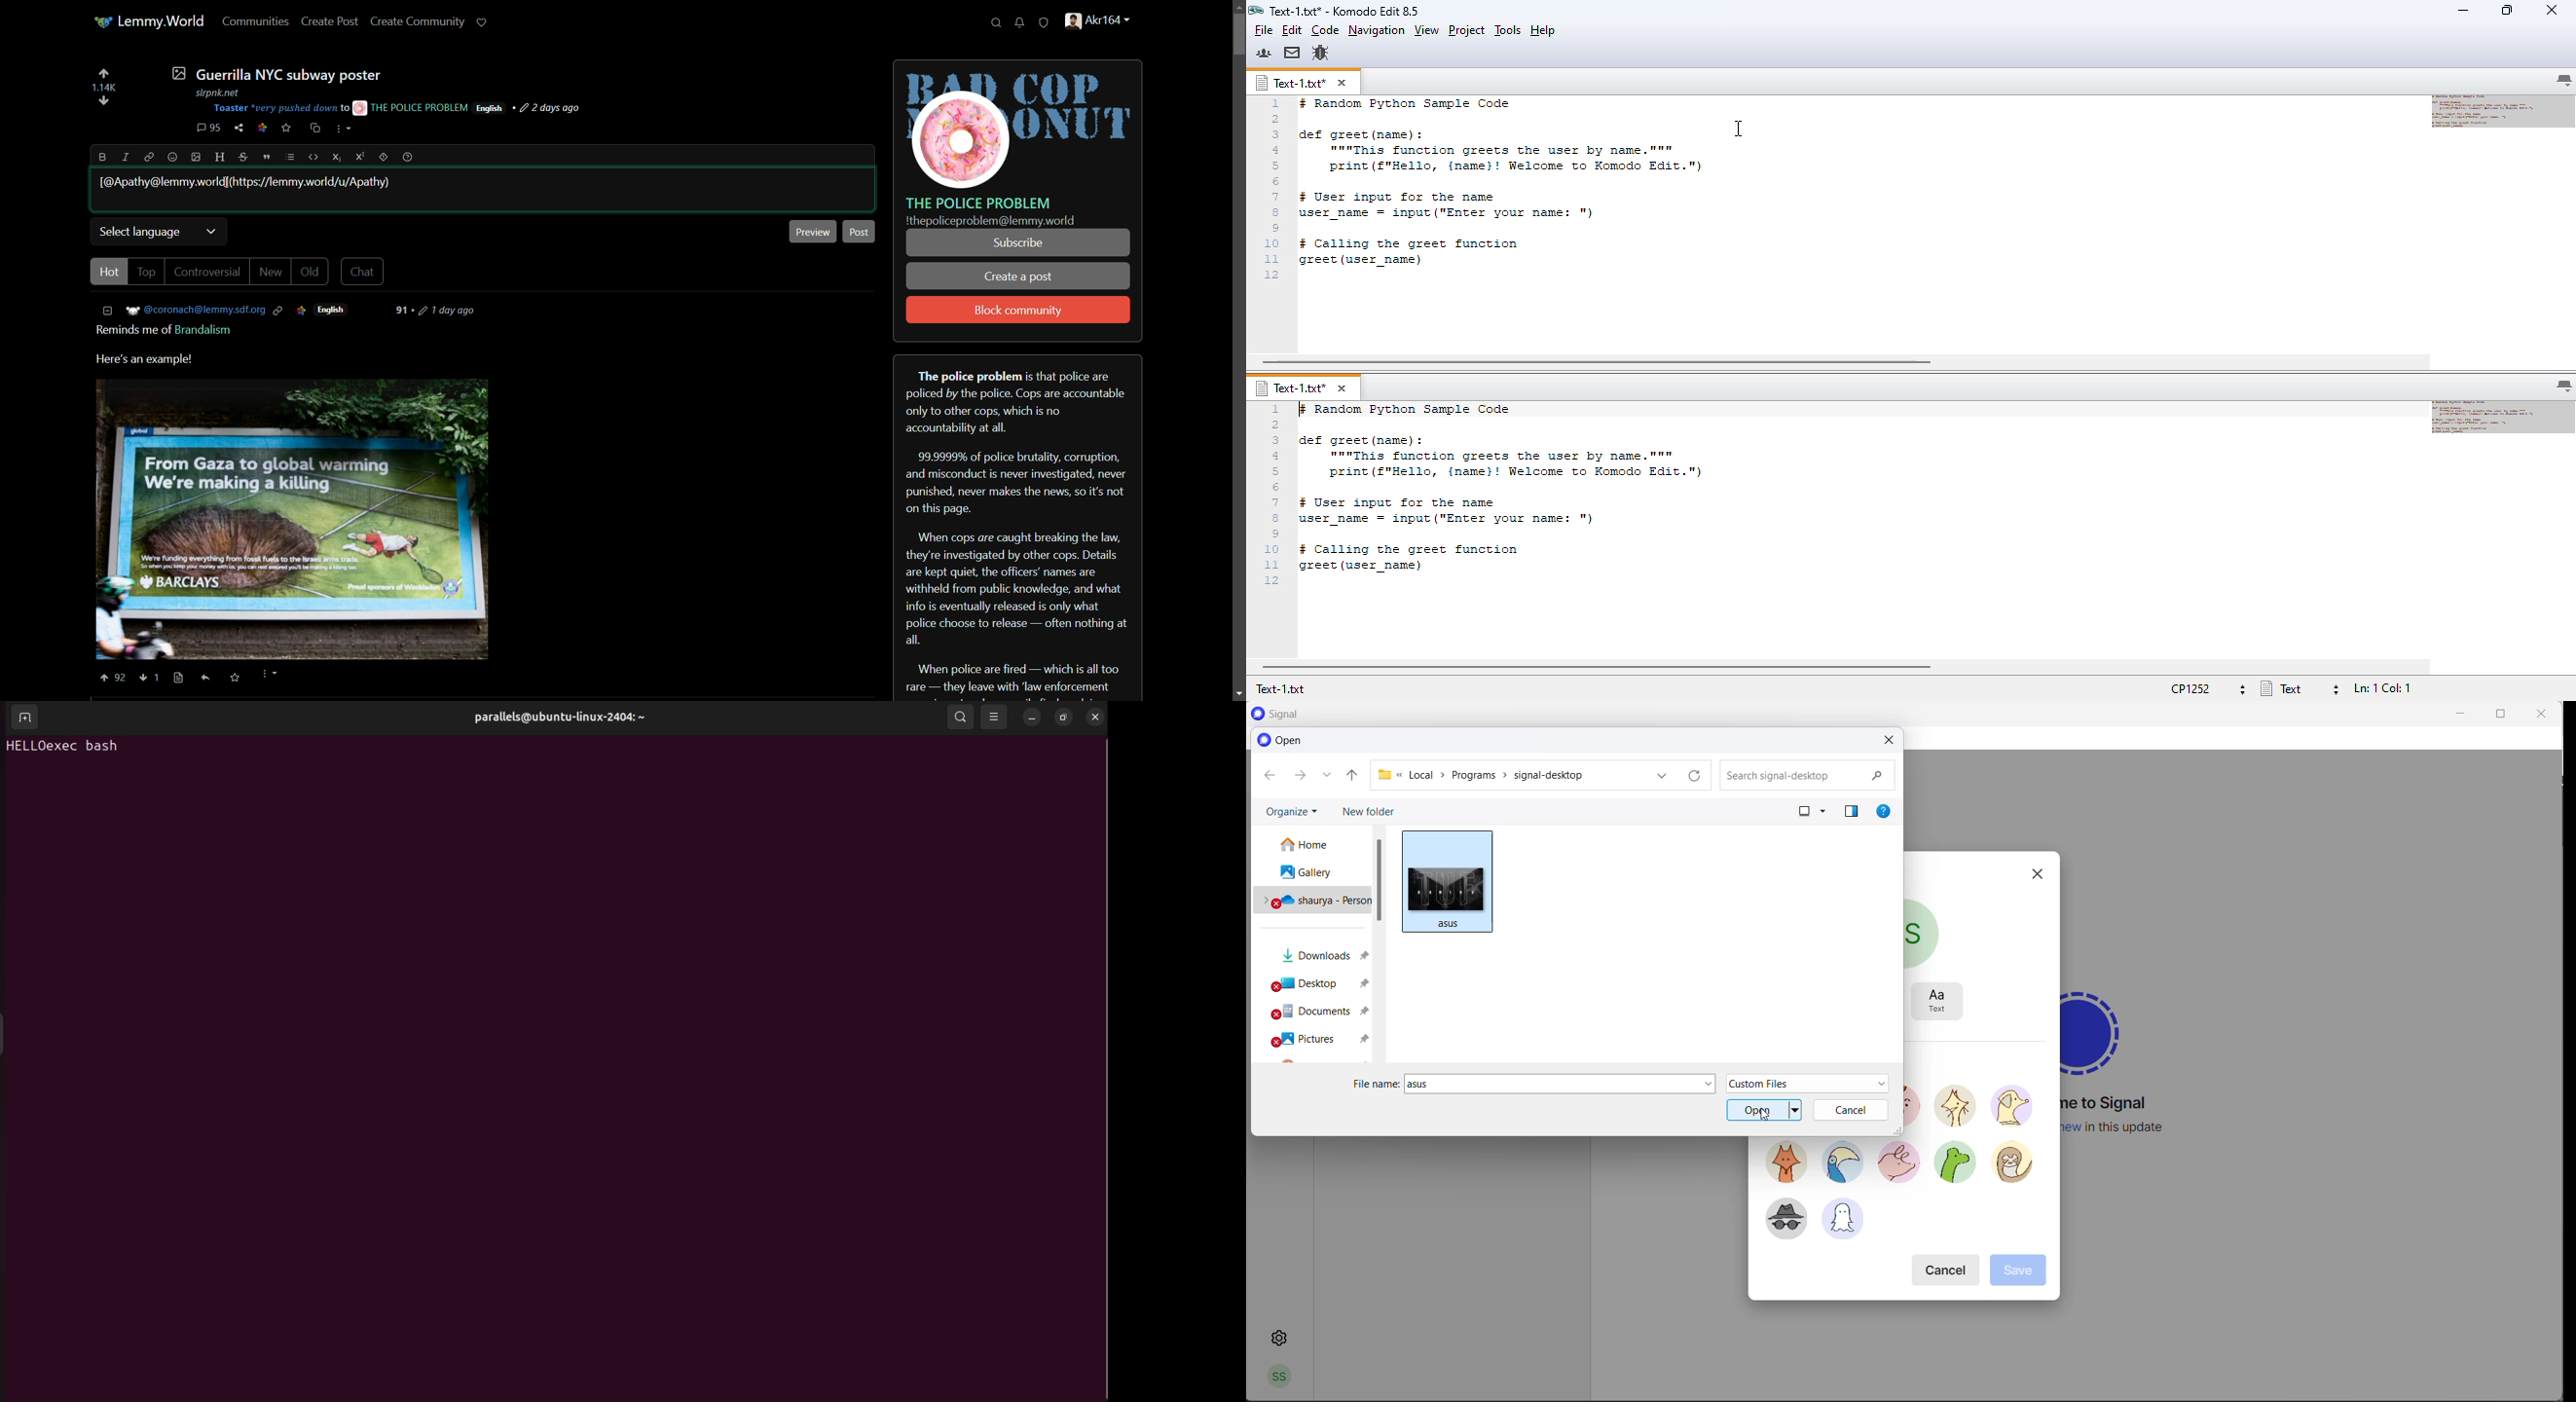 This screenshot has width=2576, height=1428. I want to click on Old, so click(310, 272).